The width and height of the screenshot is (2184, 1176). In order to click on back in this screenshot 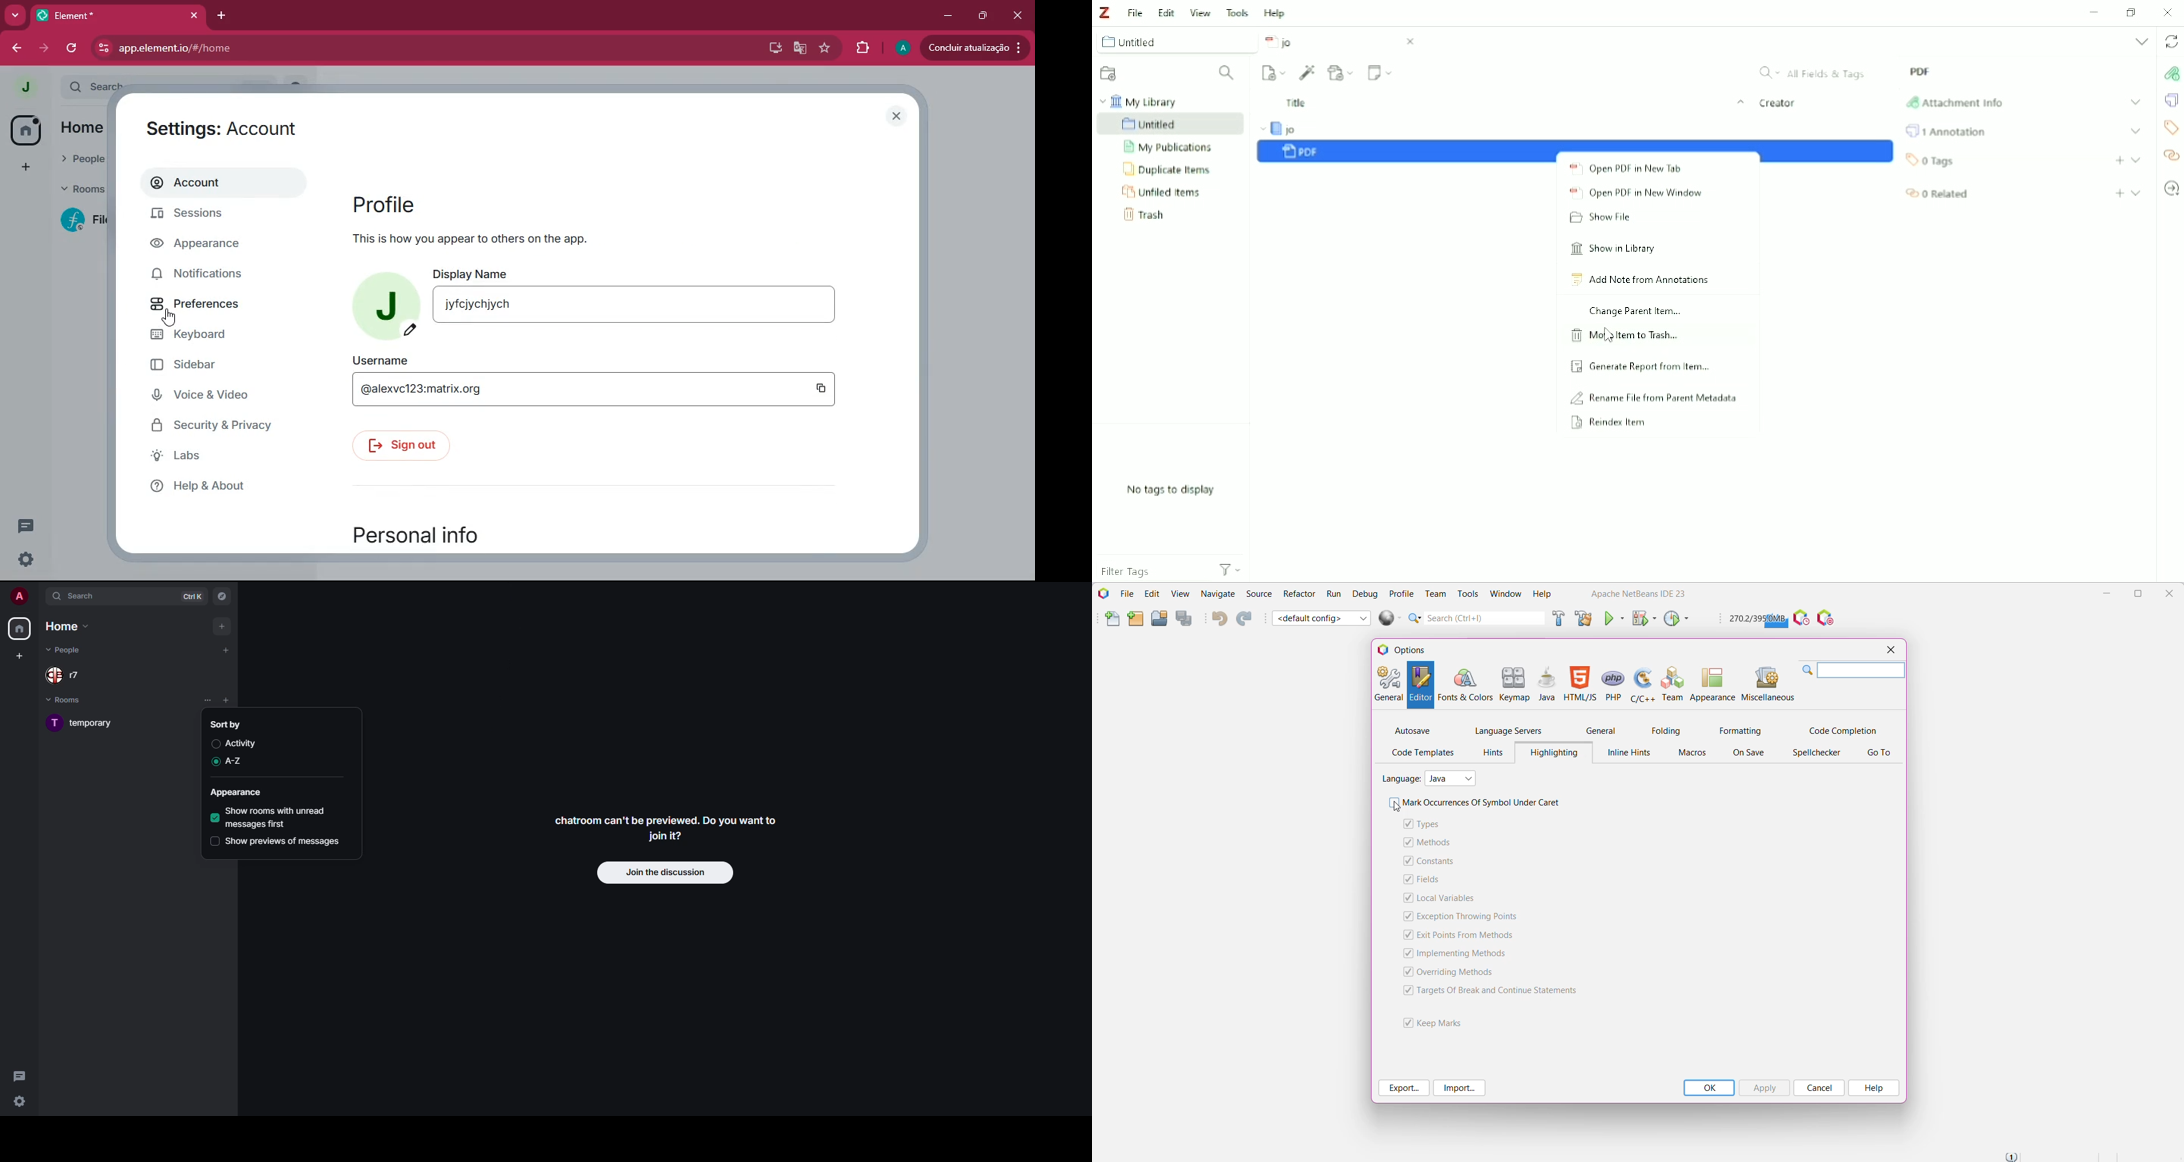, I will do `click(14, 48)`.